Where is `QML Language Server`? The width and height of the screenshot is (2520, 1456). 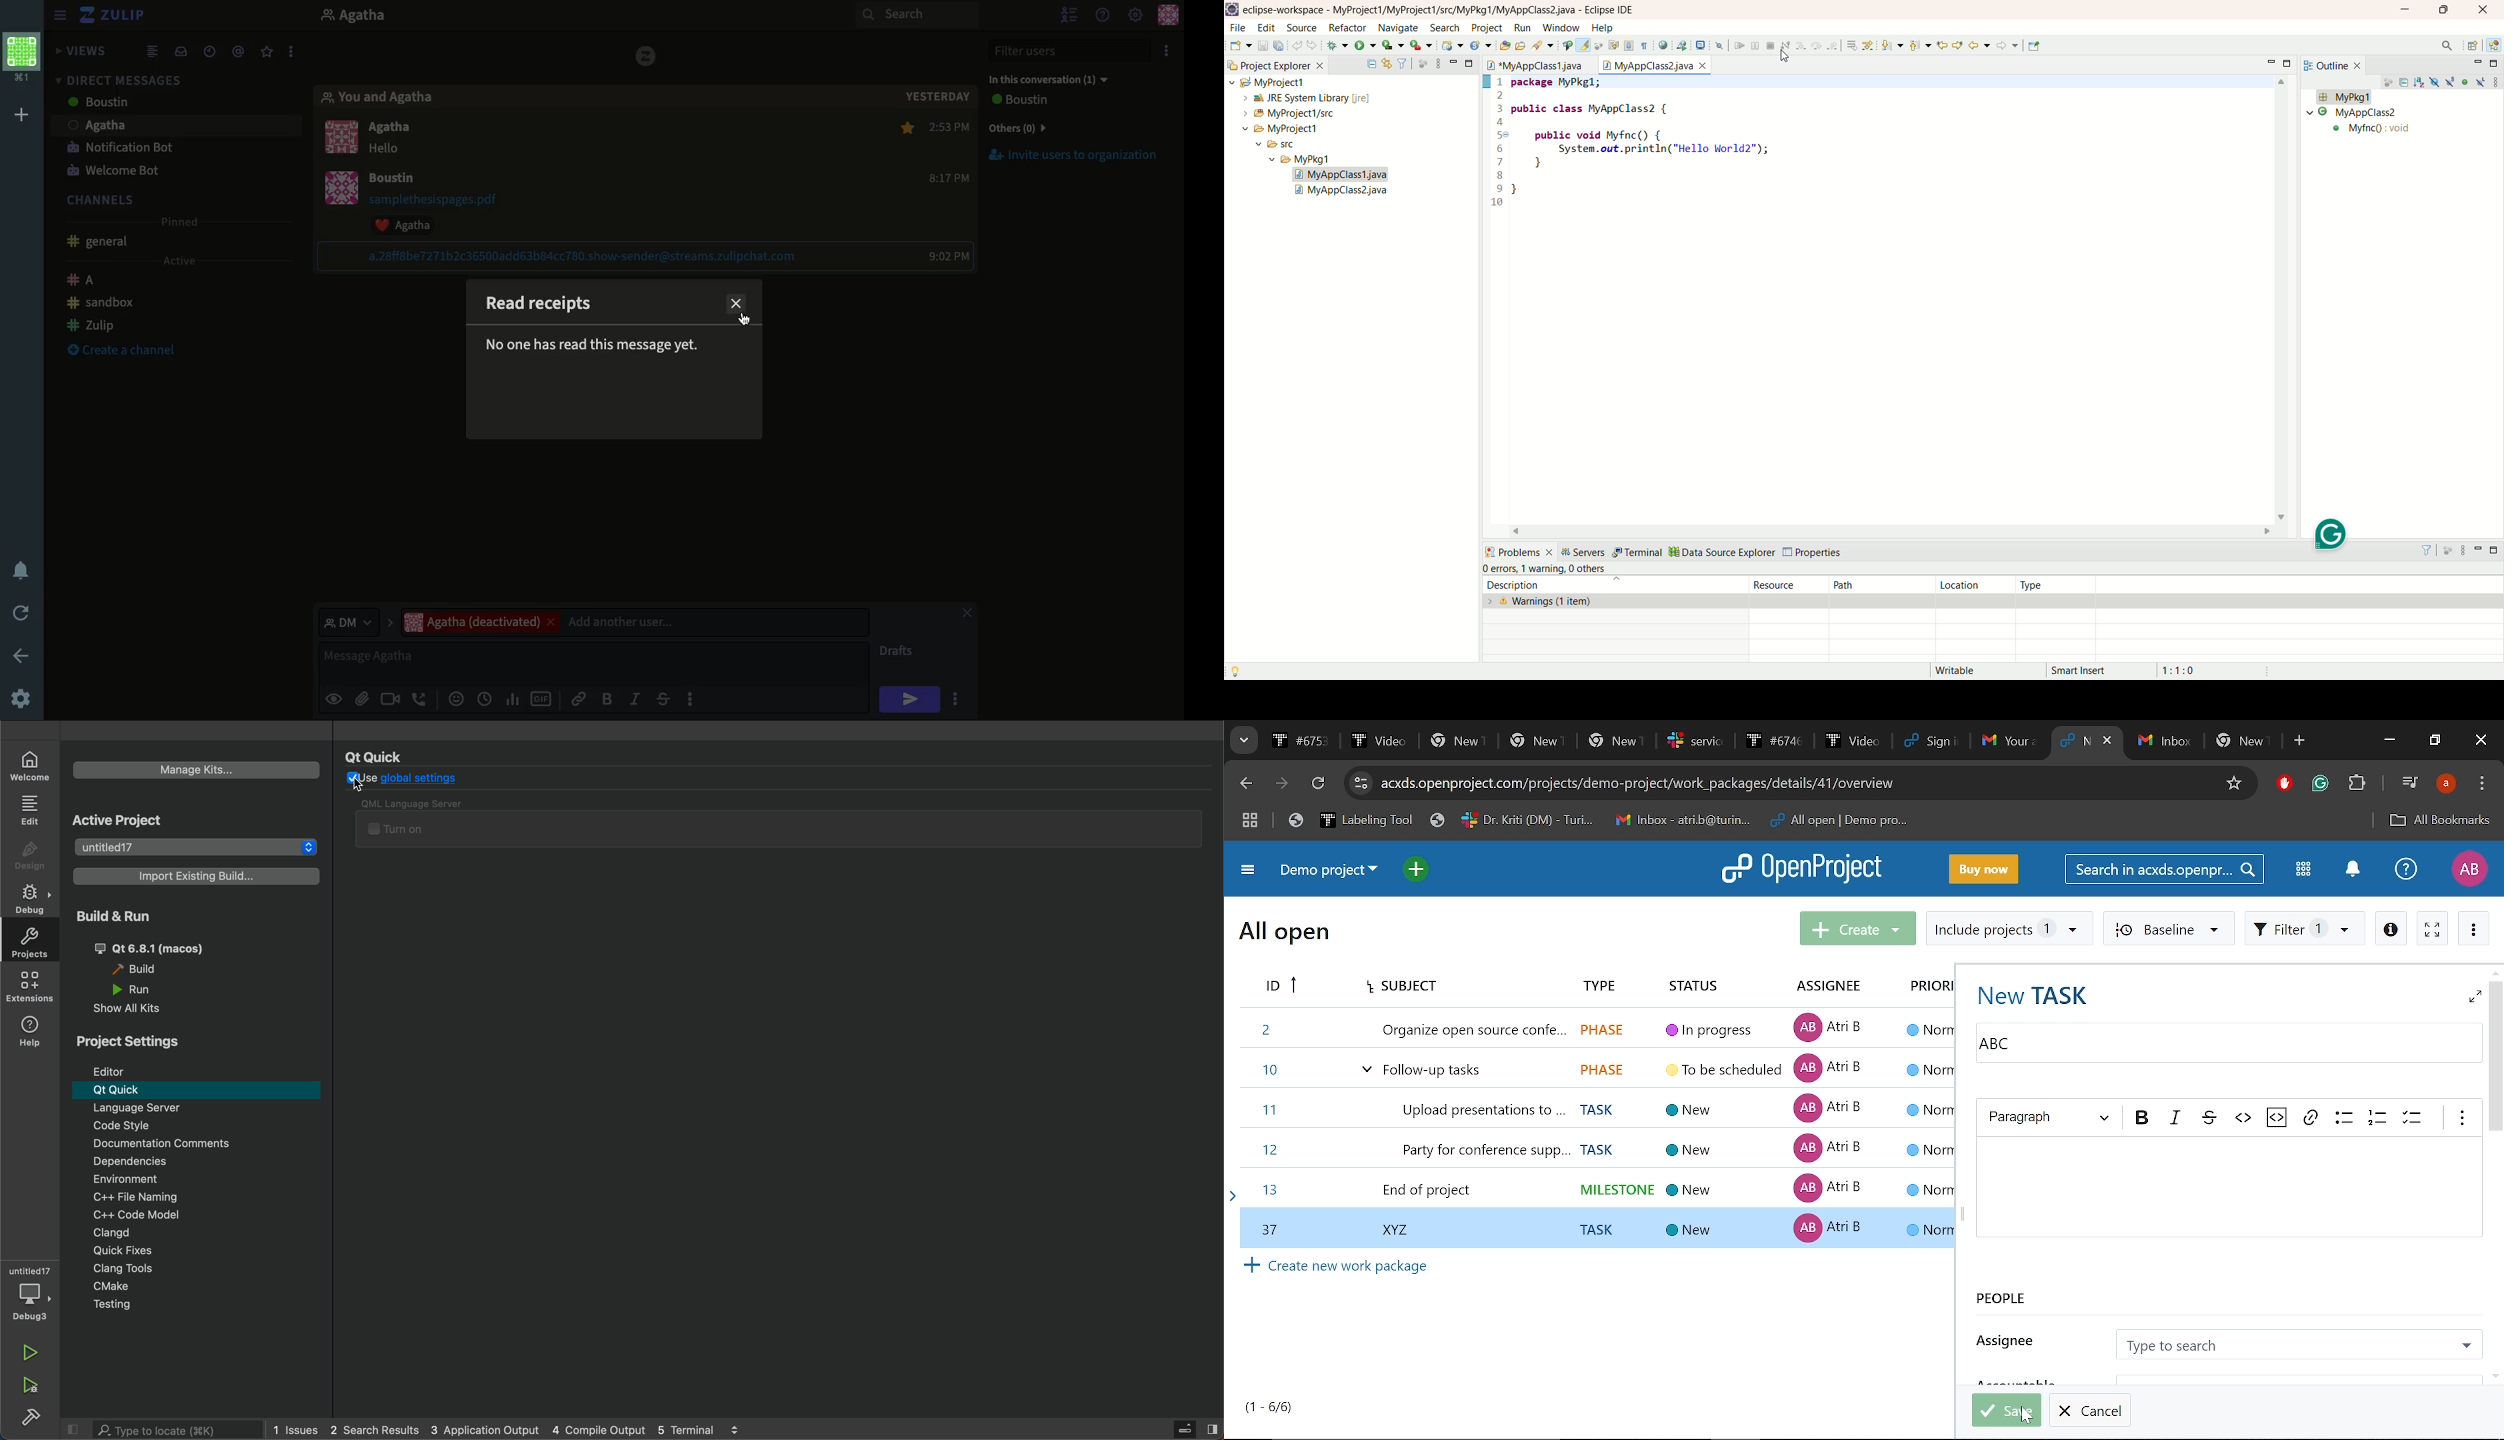 QML Language Server is located at coordinates (422, 803).